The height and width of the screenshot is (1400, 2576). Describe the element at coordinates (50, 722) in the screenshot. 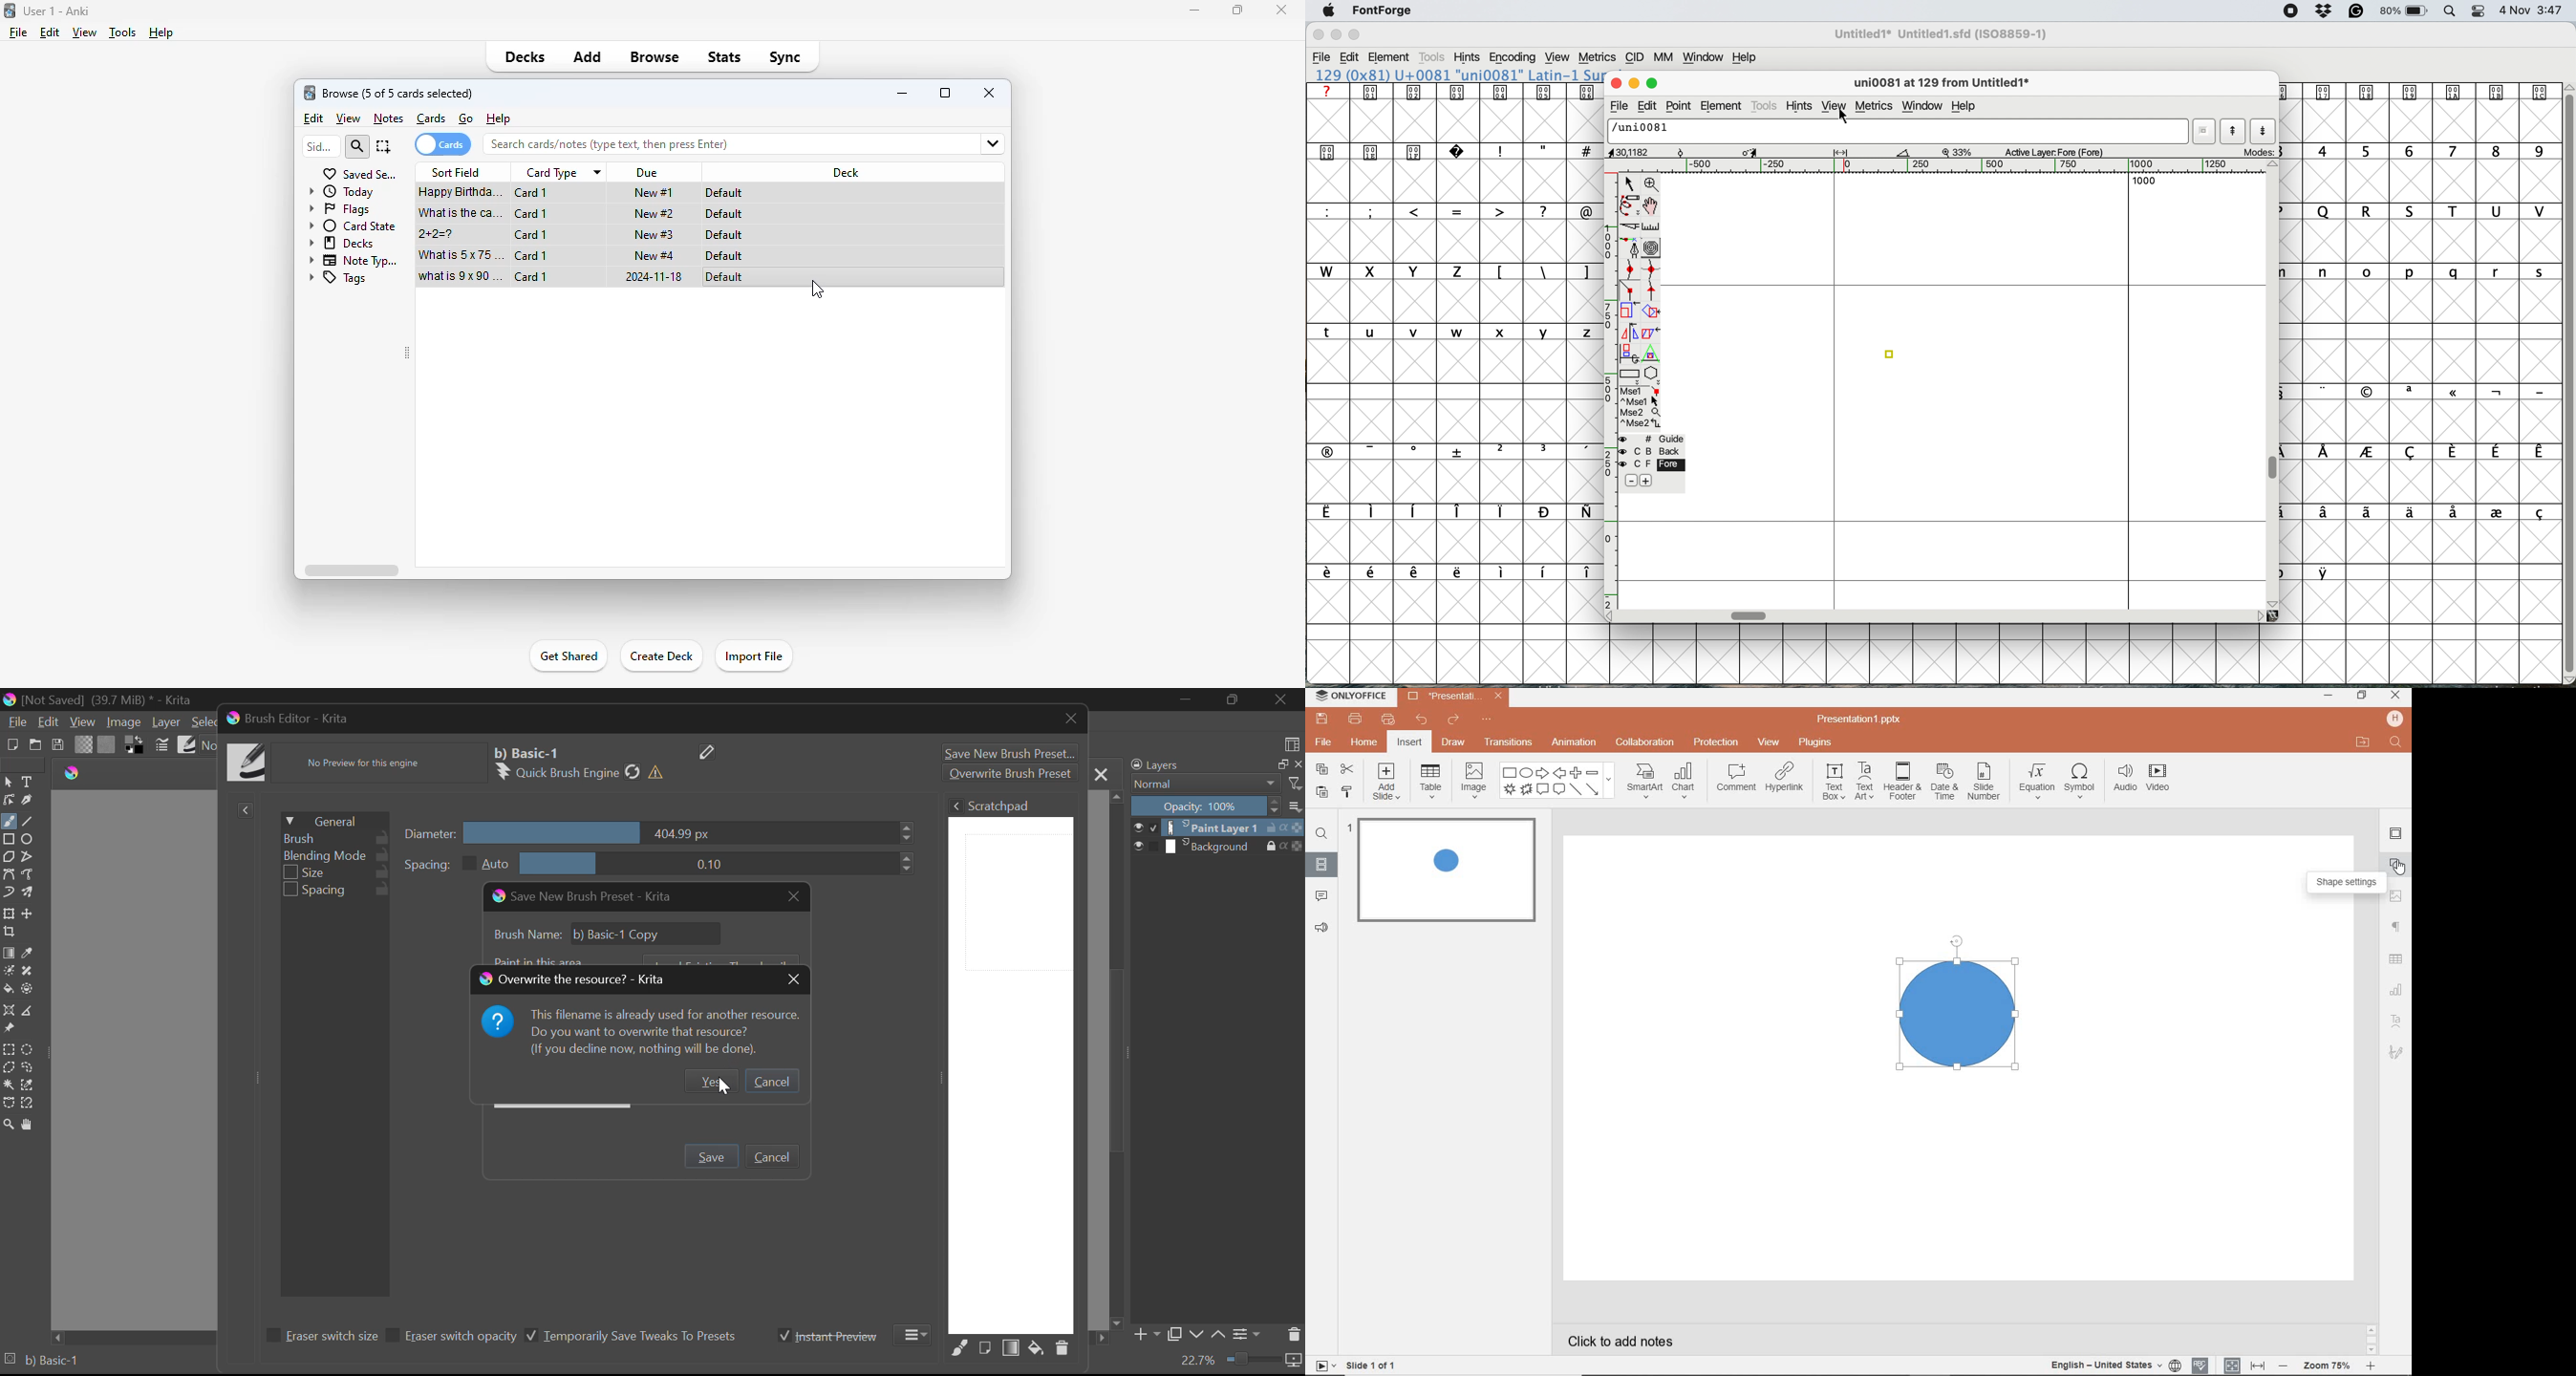

I see `Edit` at that location.